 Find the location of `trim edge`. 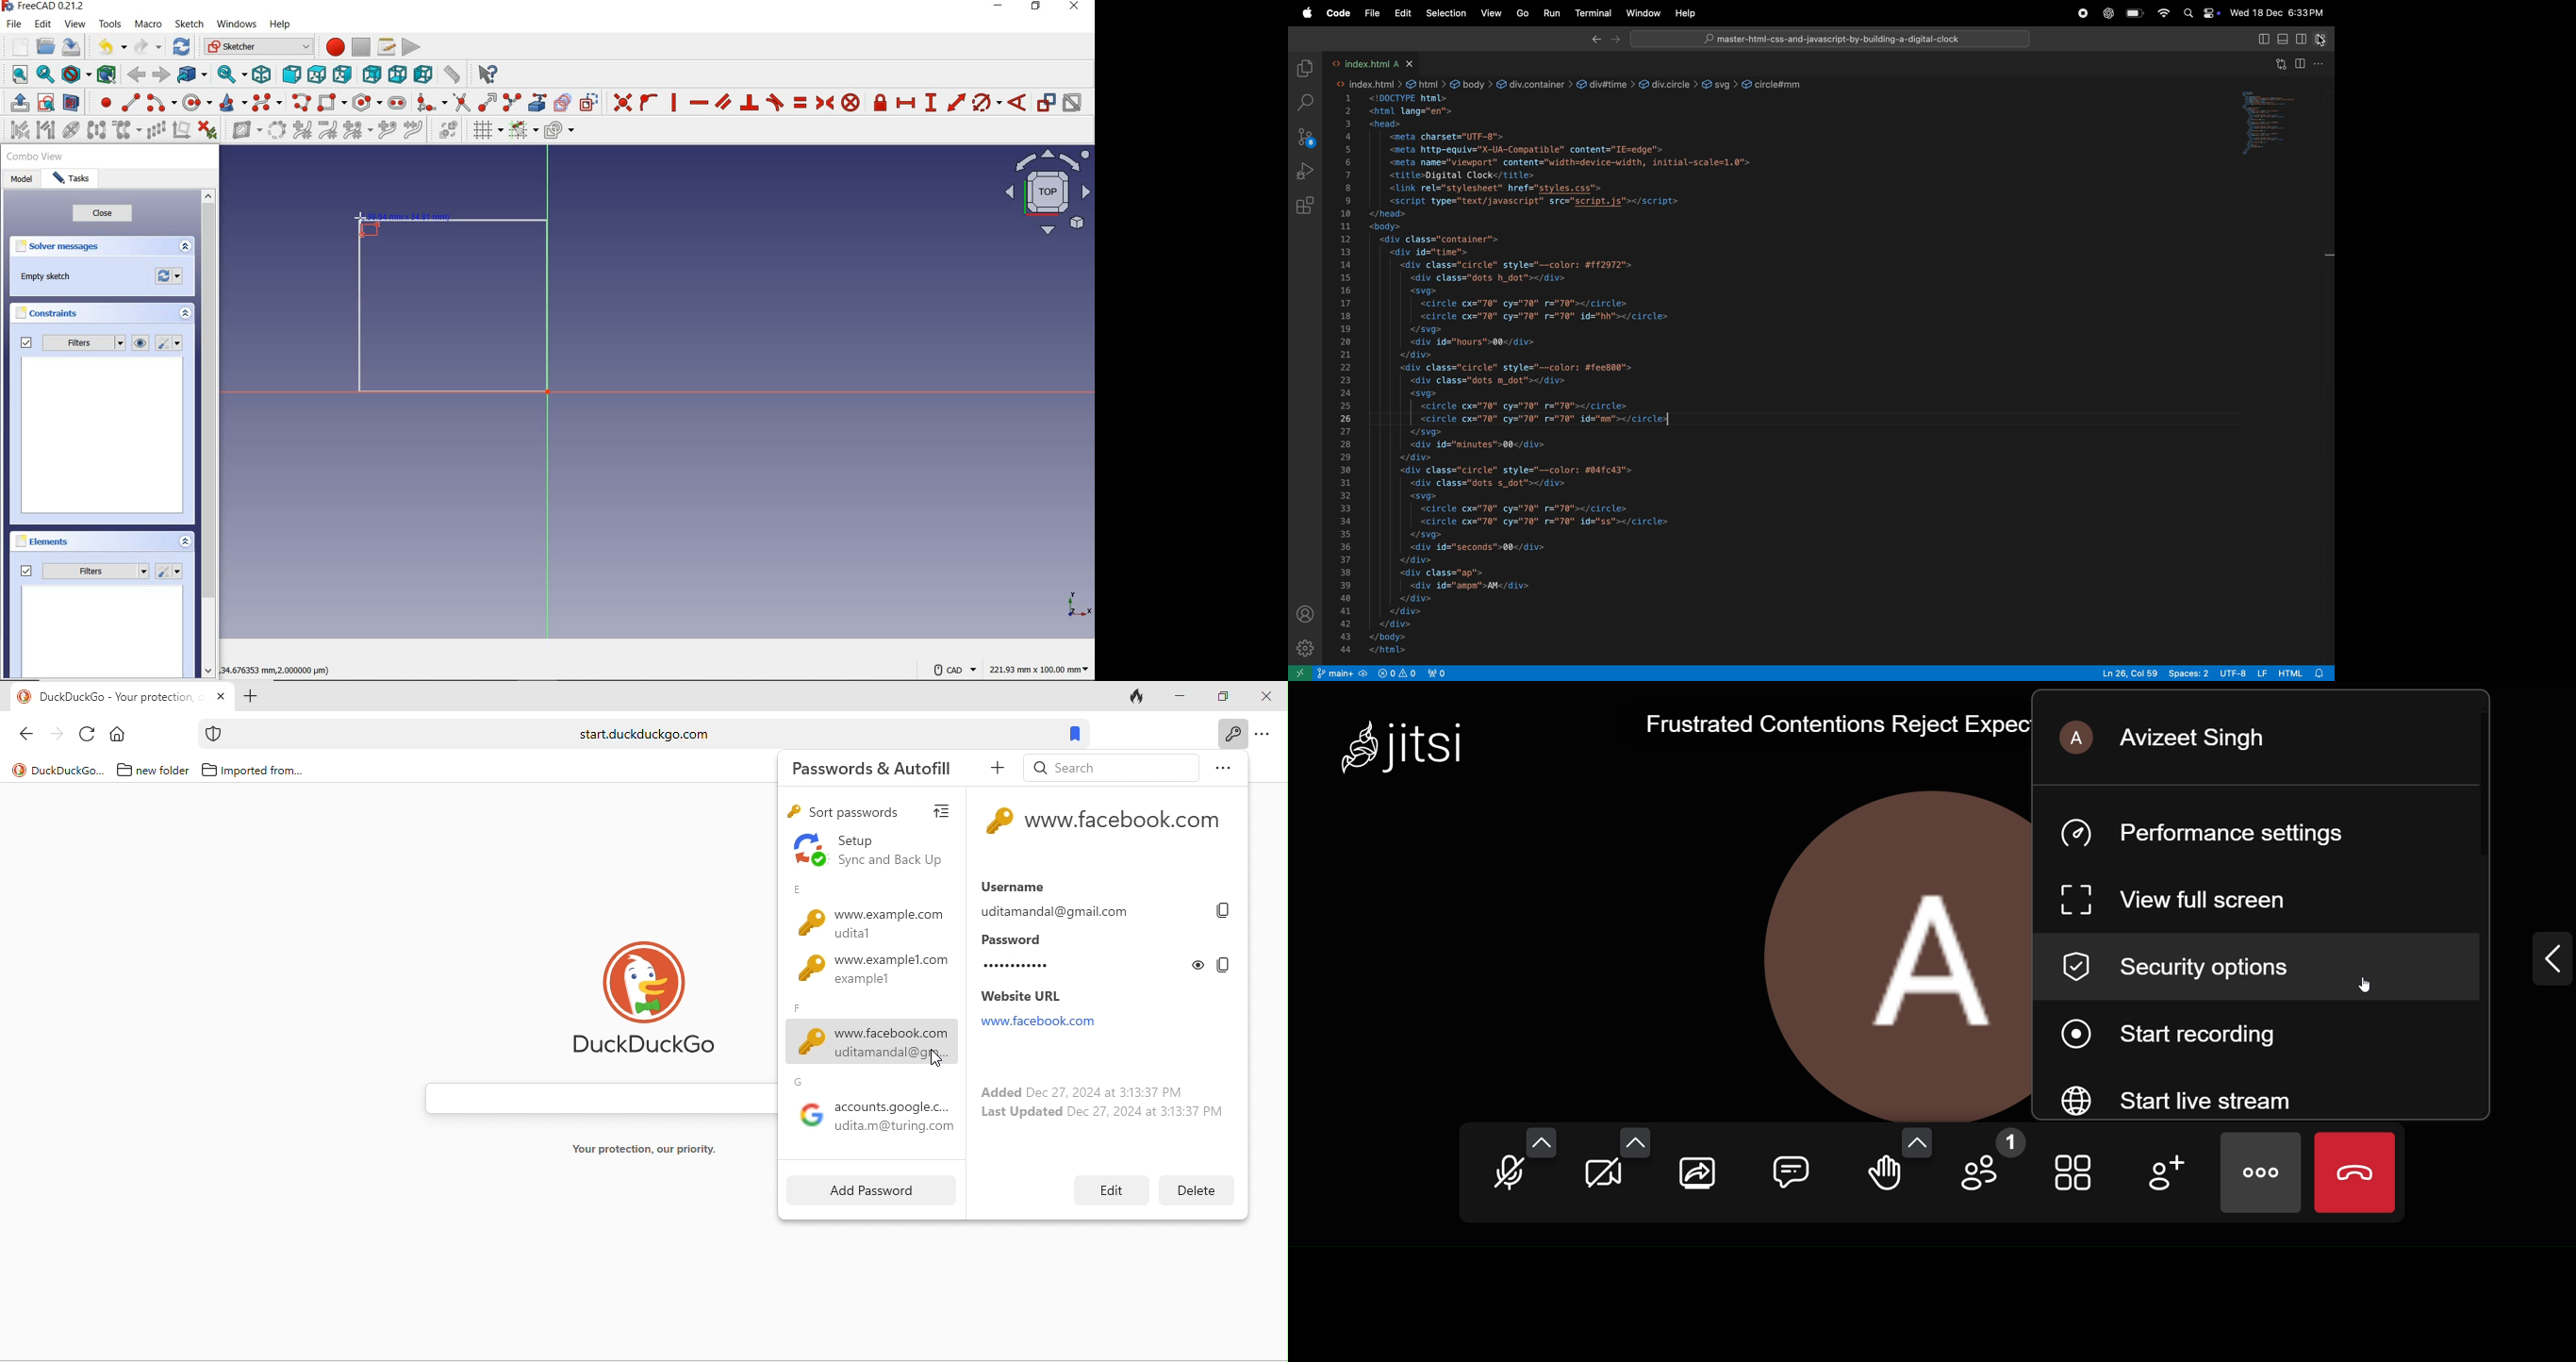

trim edge is located at coordinates (461, 102).